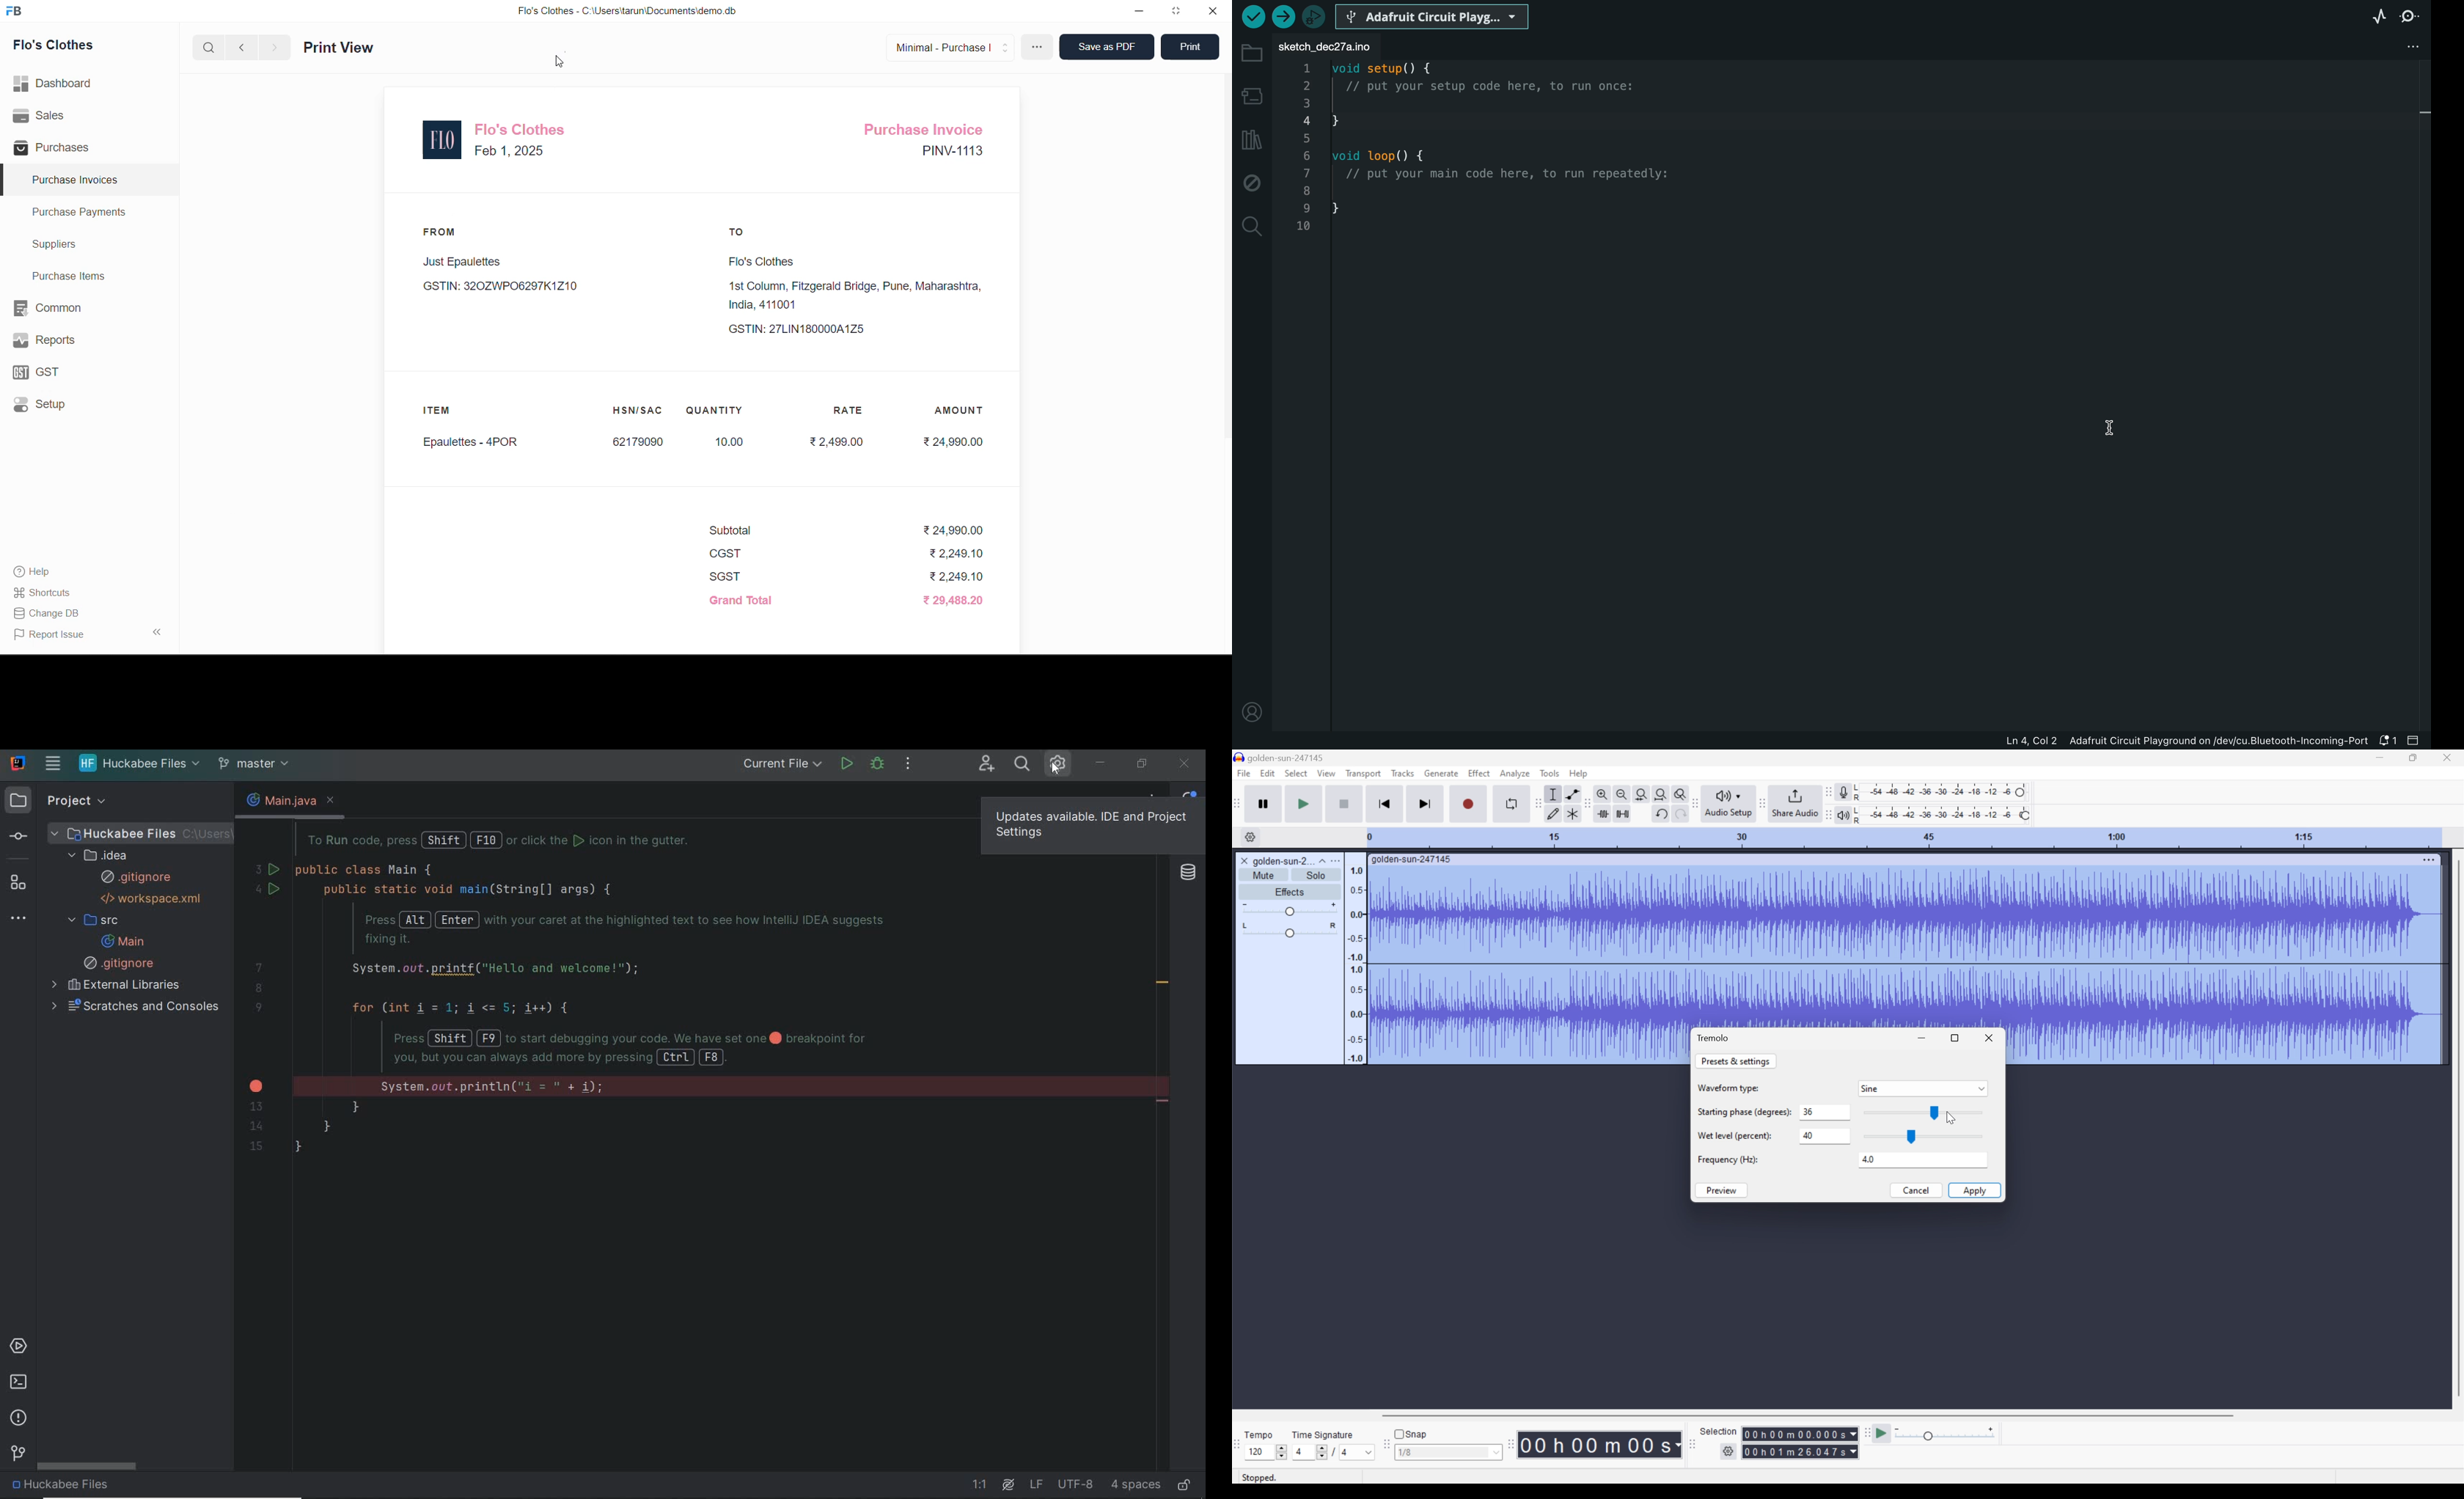  Describe the element at coordinates (1975, 1191) in the screenshot. I see `Apply` at that location.